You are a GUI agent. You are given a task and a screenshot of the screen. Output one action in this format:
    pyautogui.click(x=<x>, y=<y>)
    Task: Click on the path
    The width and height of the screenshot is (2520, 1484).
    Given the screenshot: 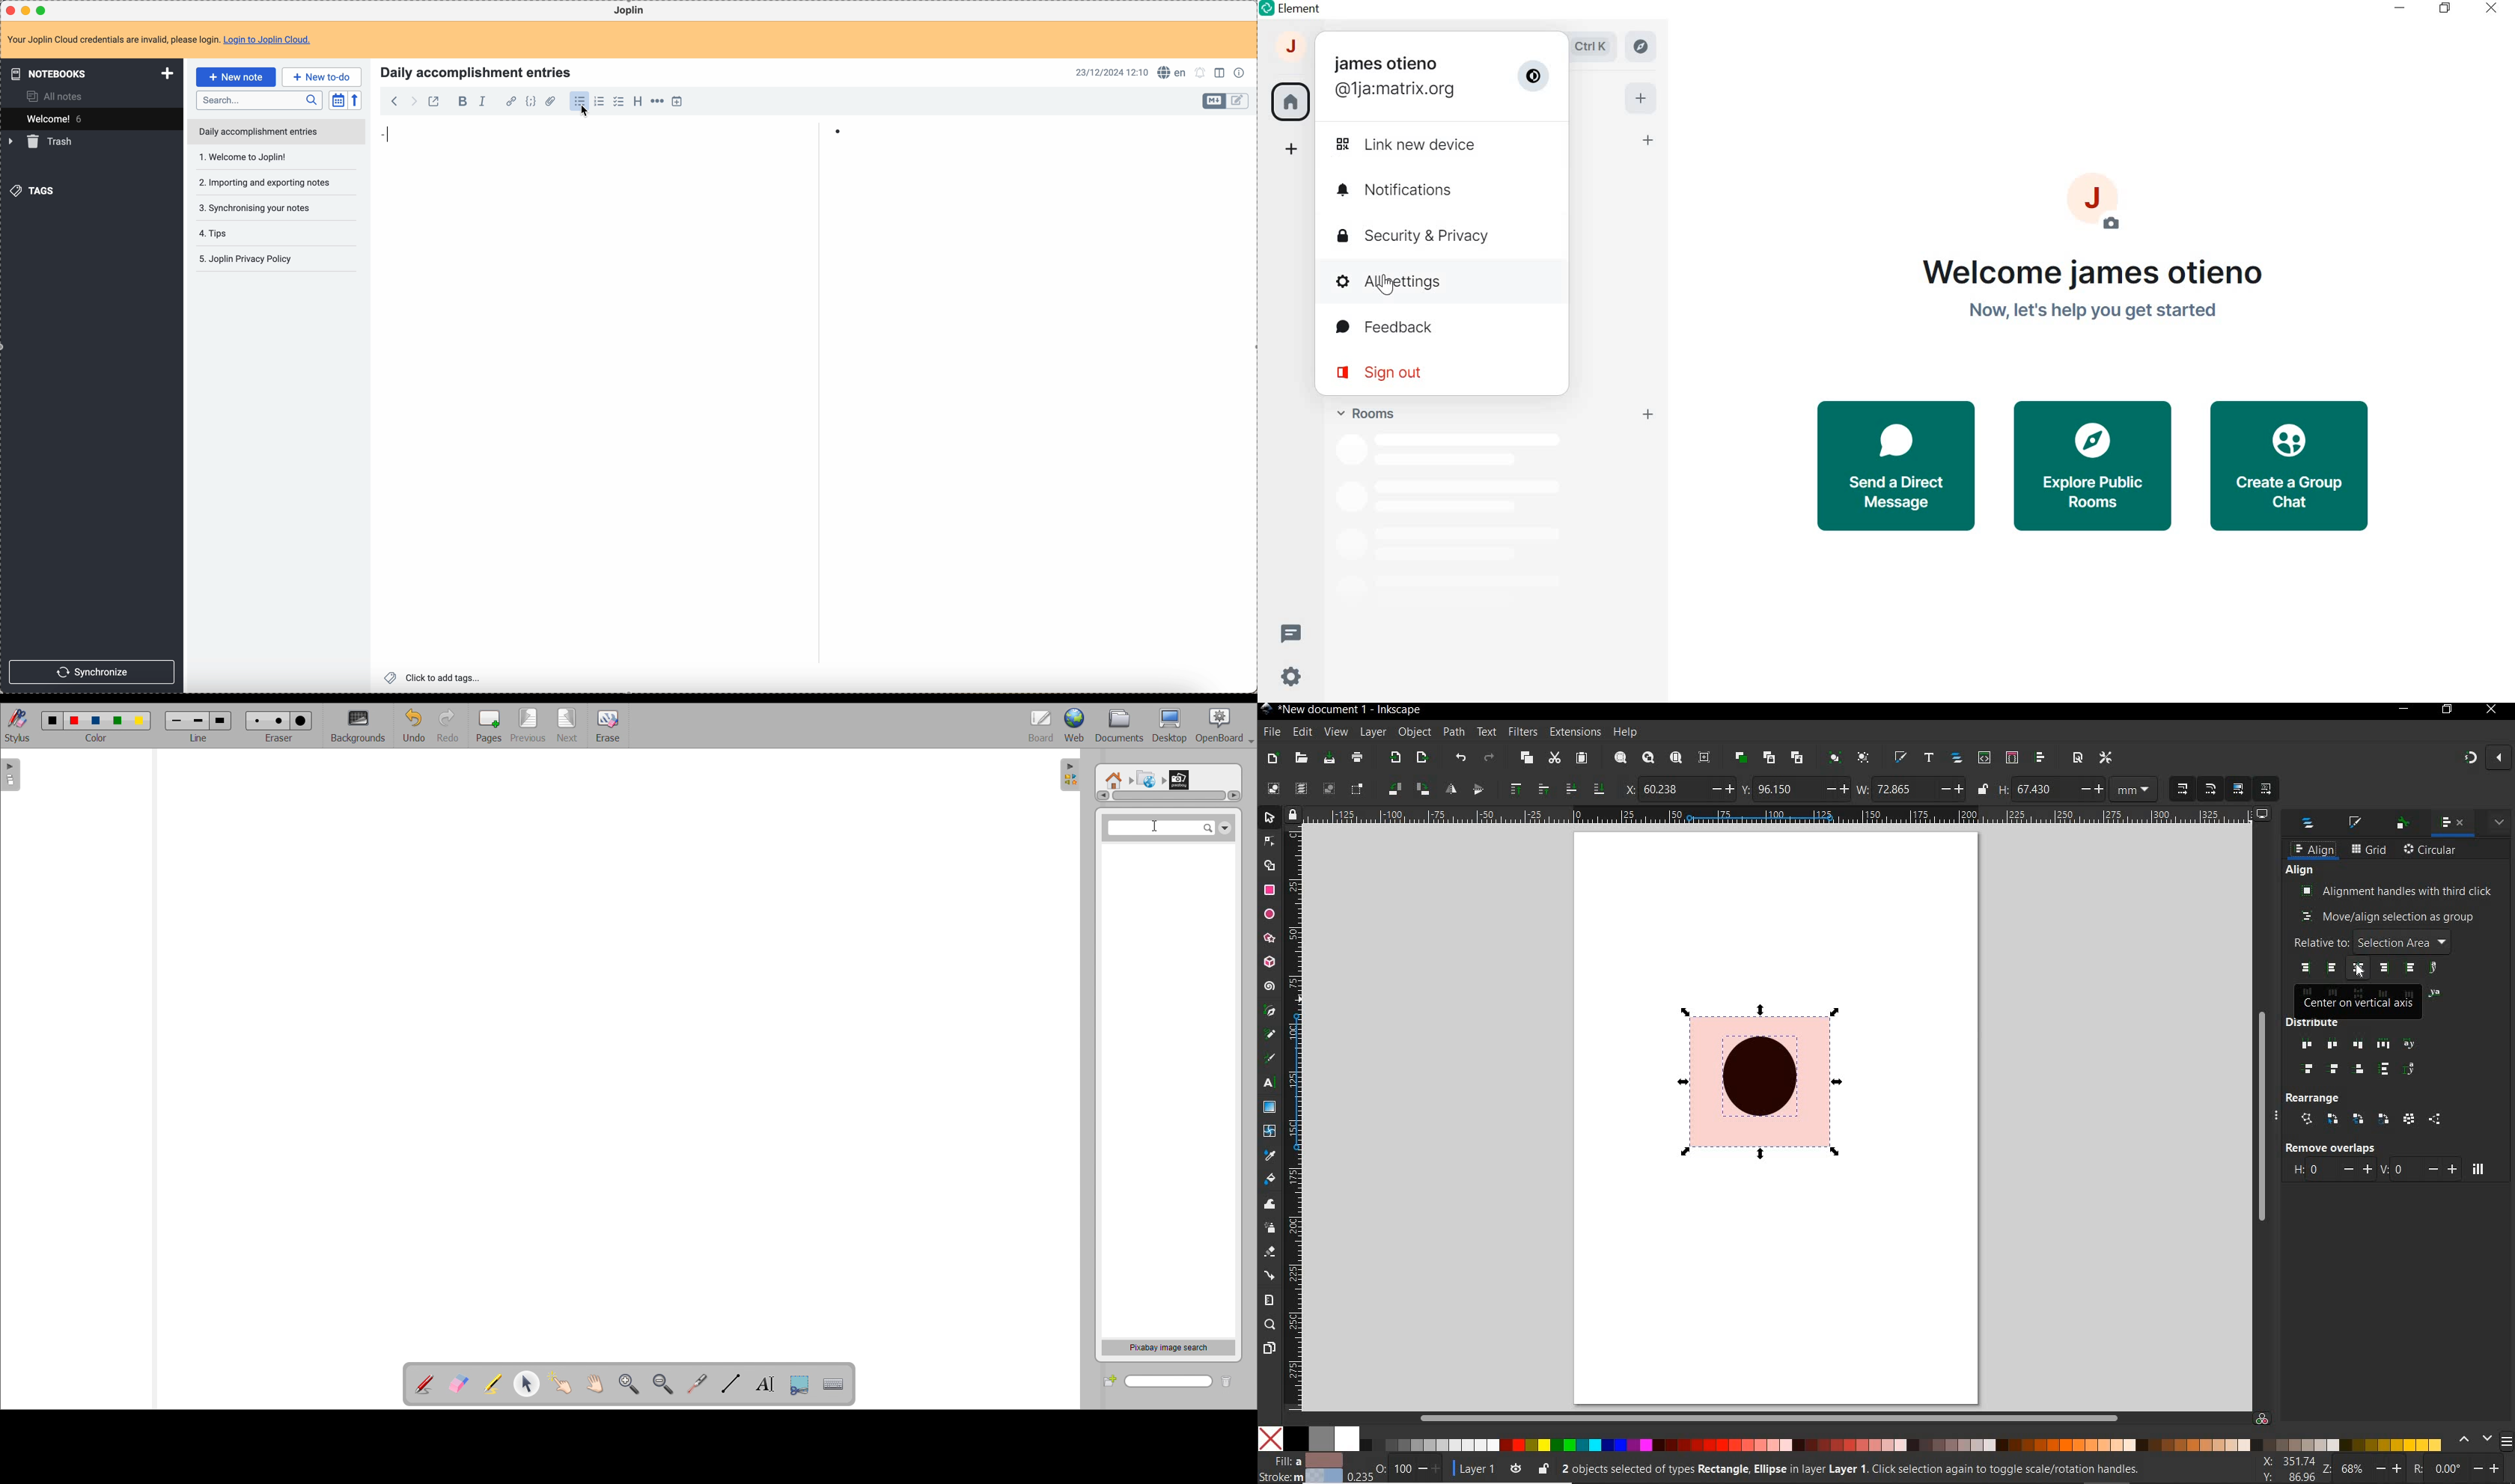 What is the action you would take?
    pyautogui.click(x=1454, y=733)
    